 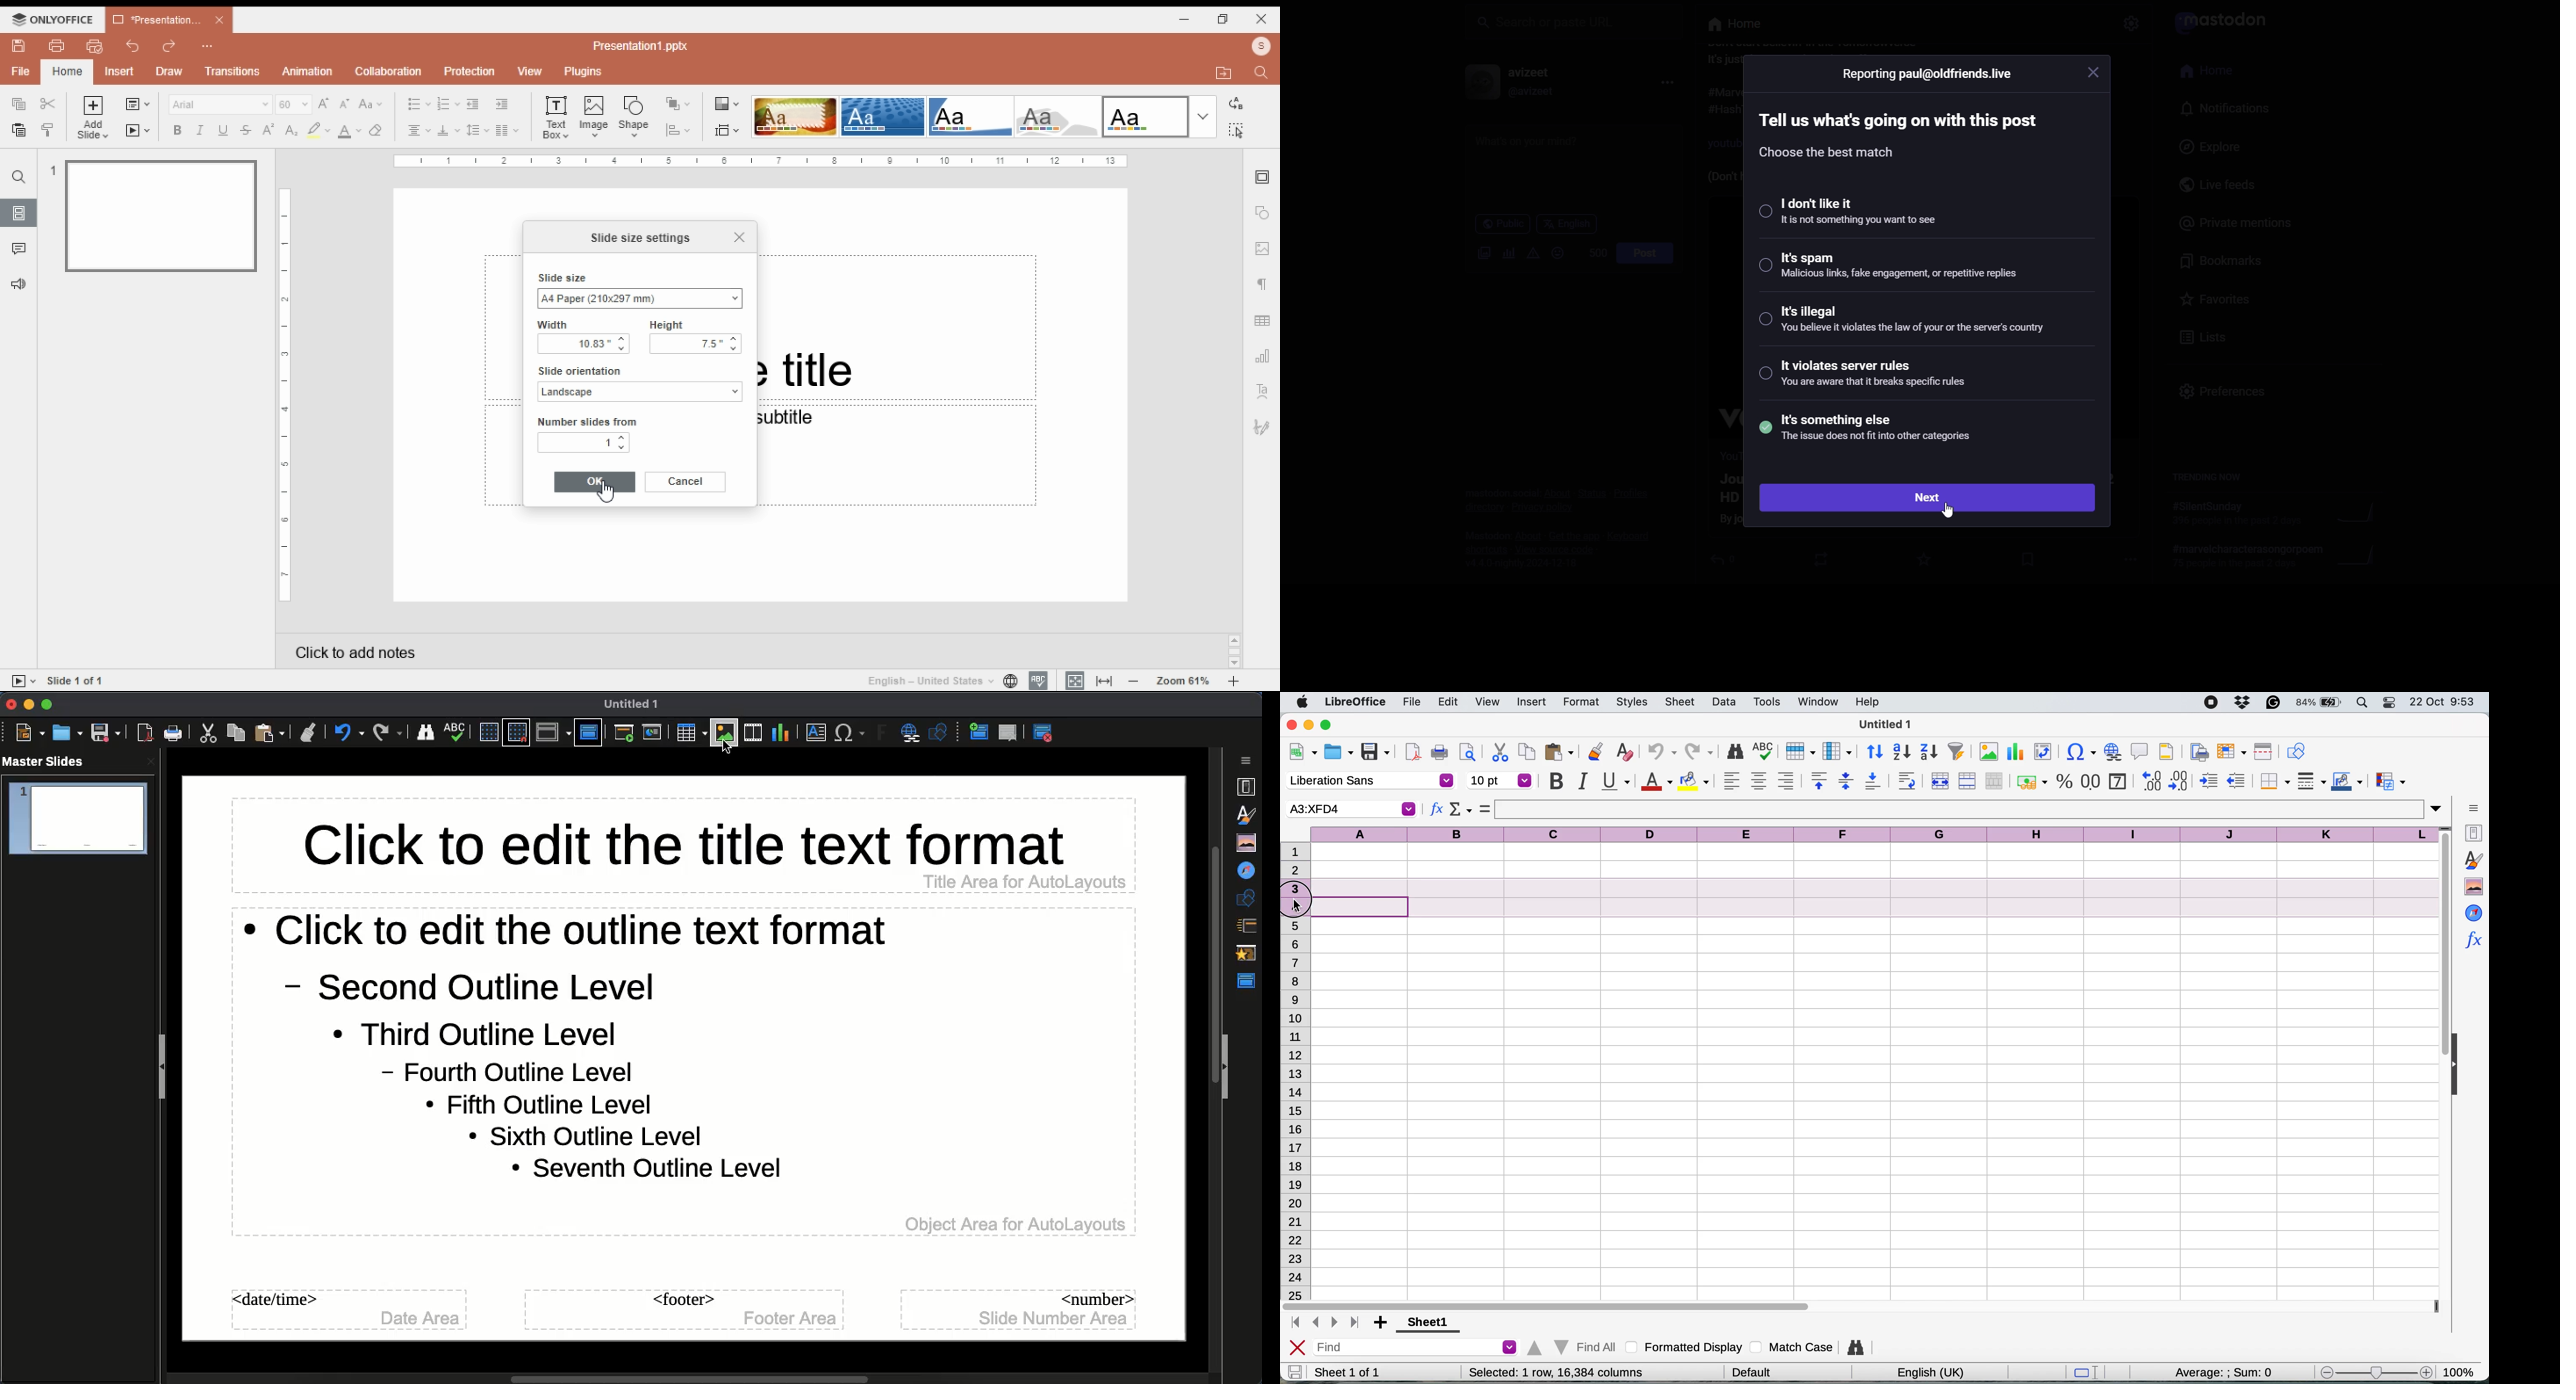 I want to click on fit to window, so click(x=1106, y=680).